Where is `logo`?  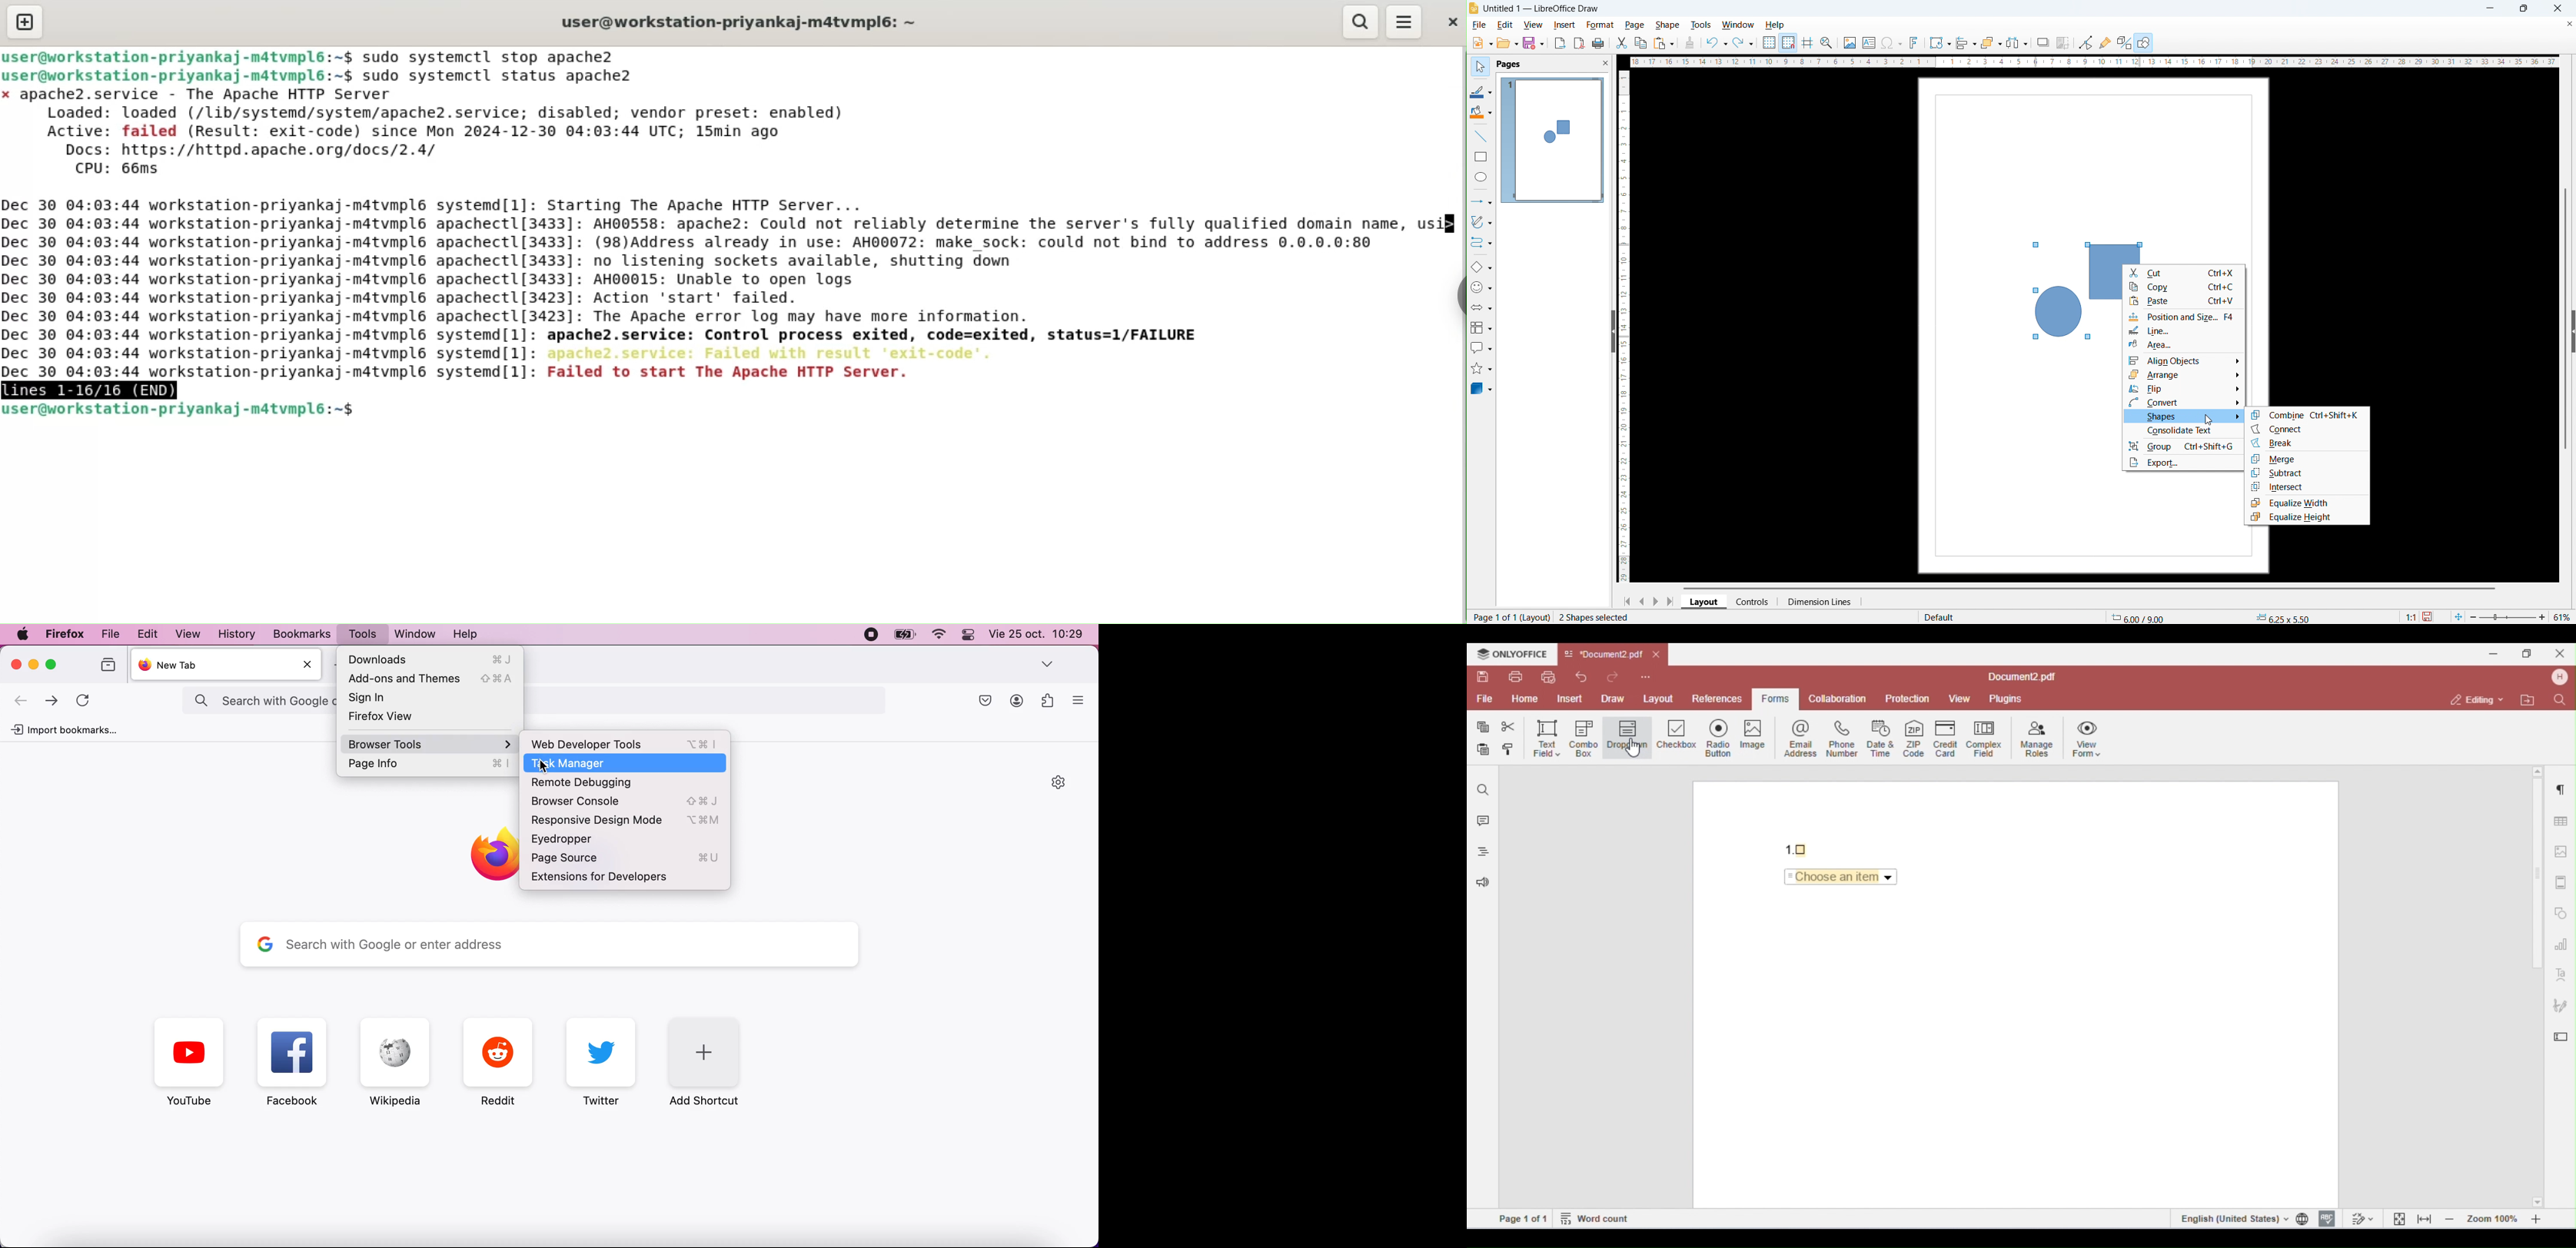
logo is located at coordinates (1474, 9).